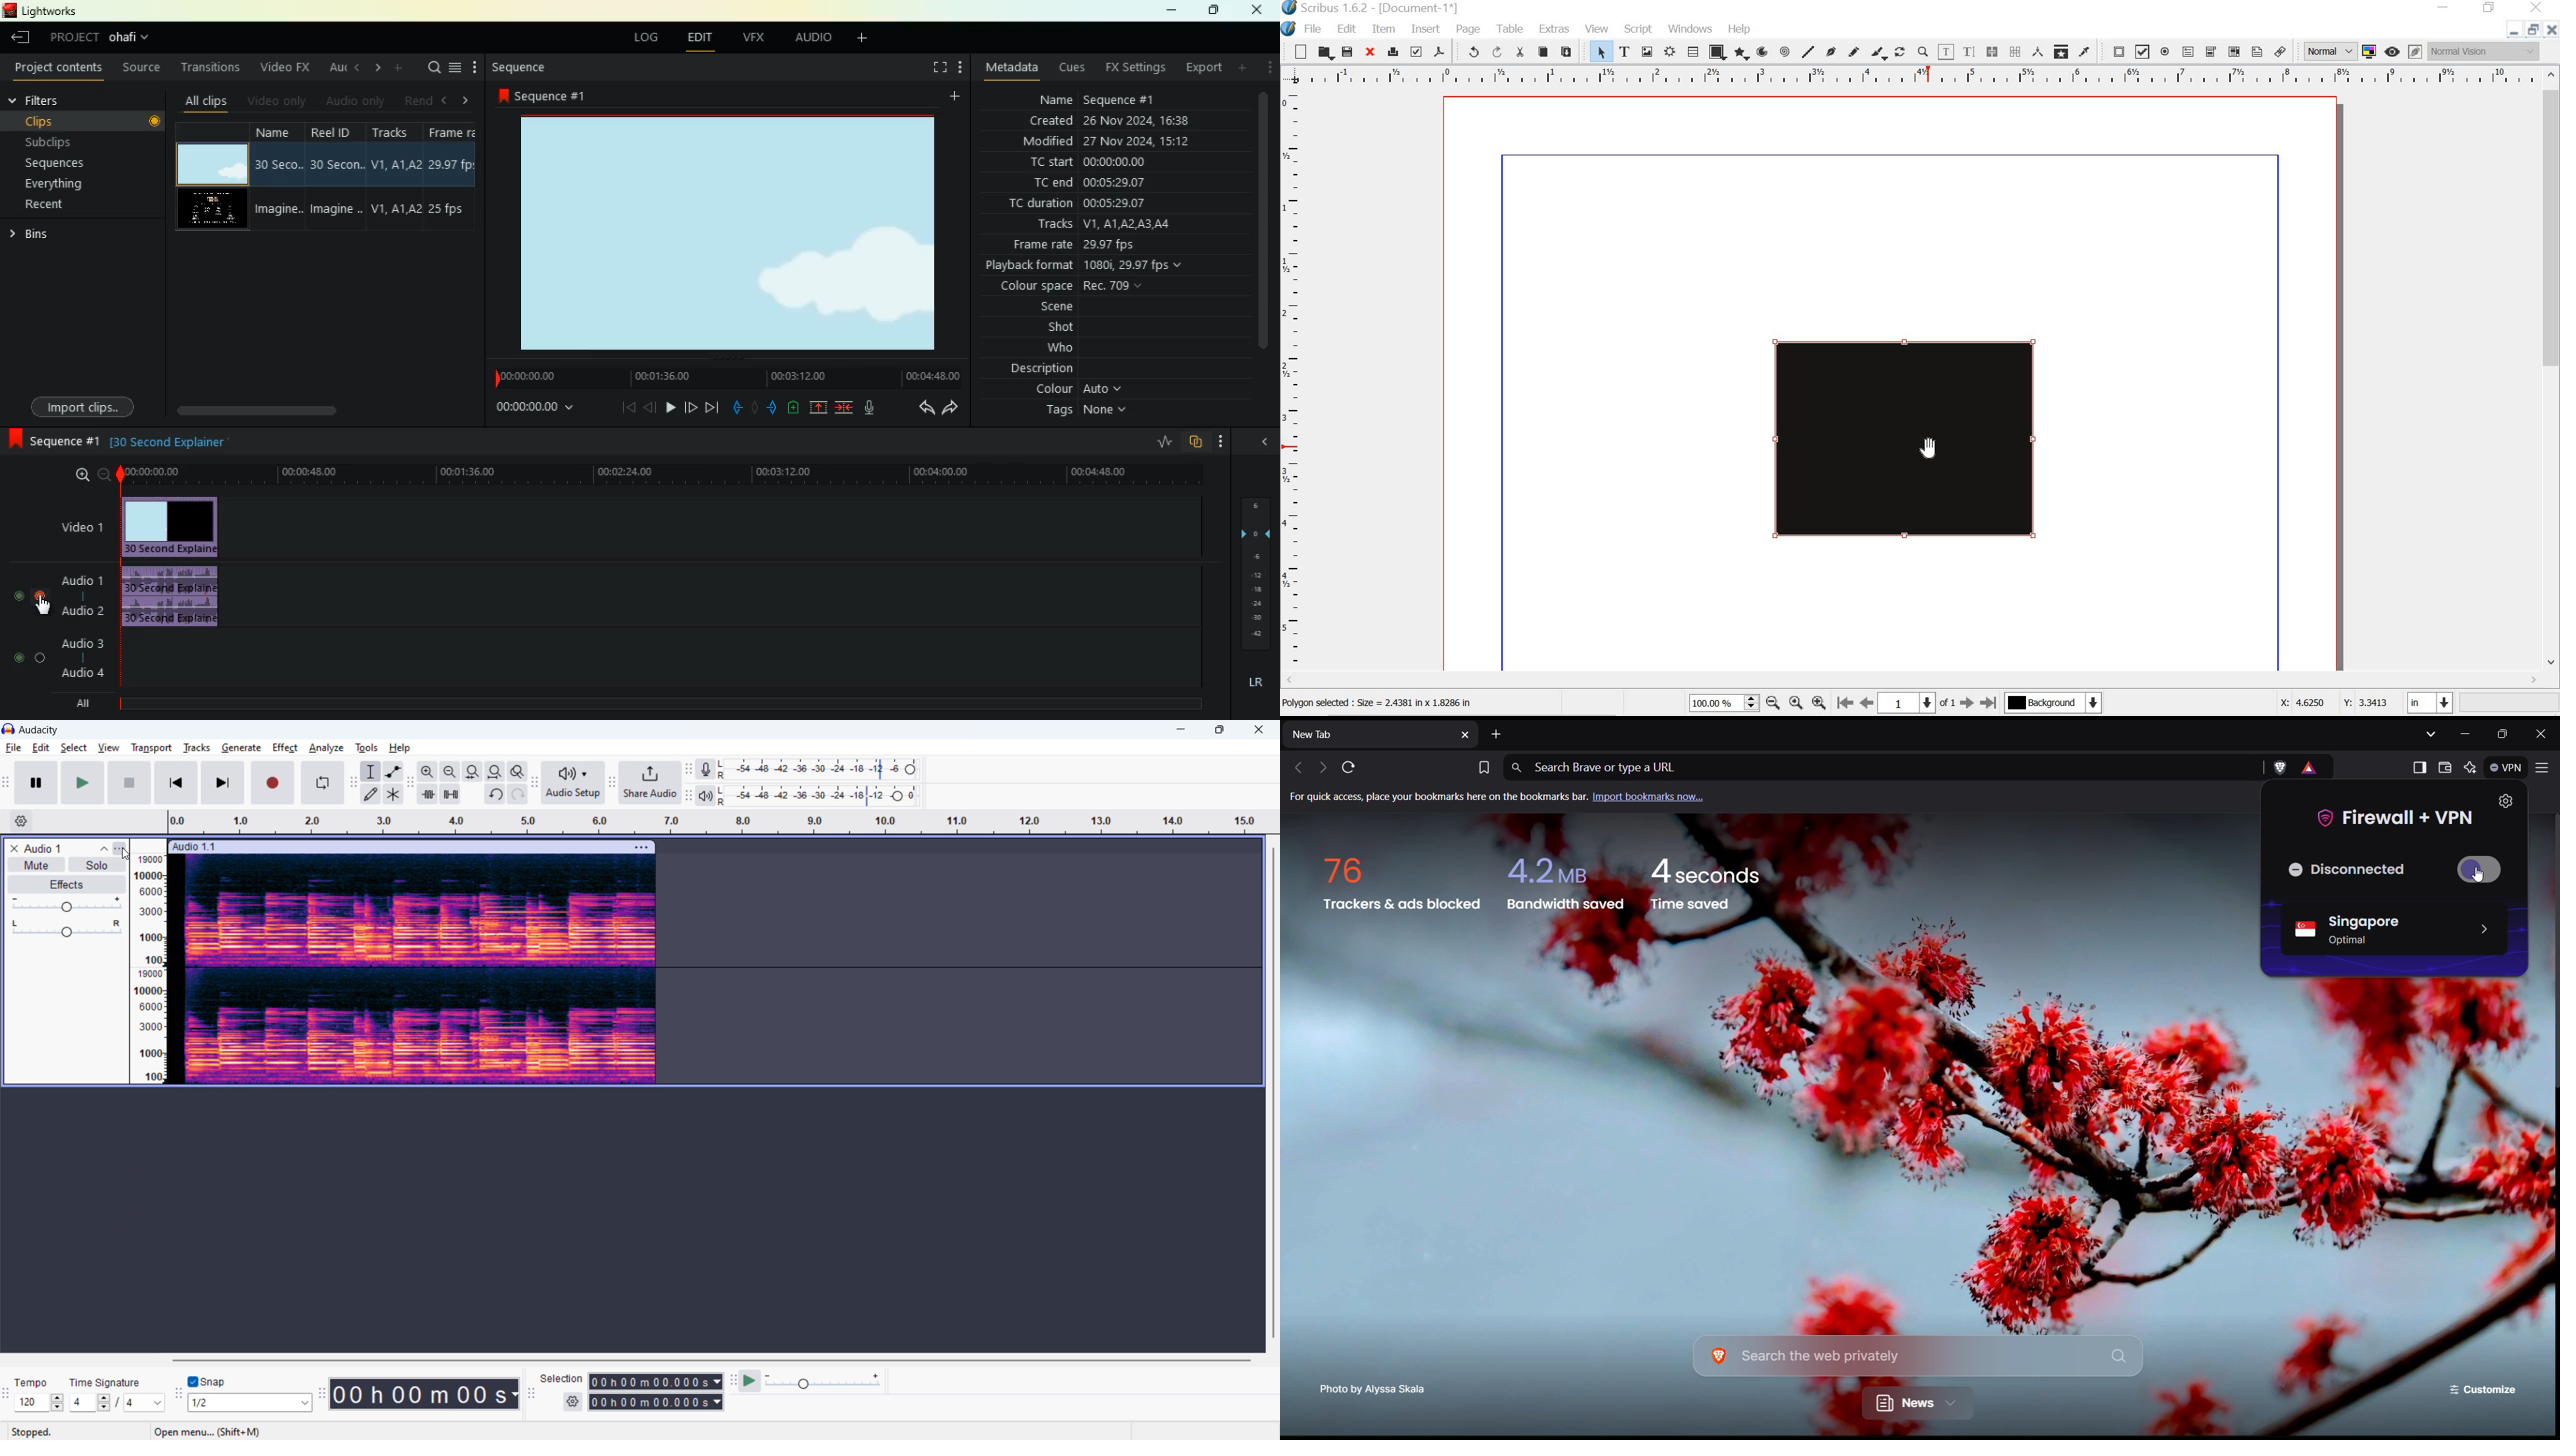 This screenshot has width=2576, height=1456. Describe the element at coordinates (2165, 51) in the screenshot. I see `pdf radio button` at that location.